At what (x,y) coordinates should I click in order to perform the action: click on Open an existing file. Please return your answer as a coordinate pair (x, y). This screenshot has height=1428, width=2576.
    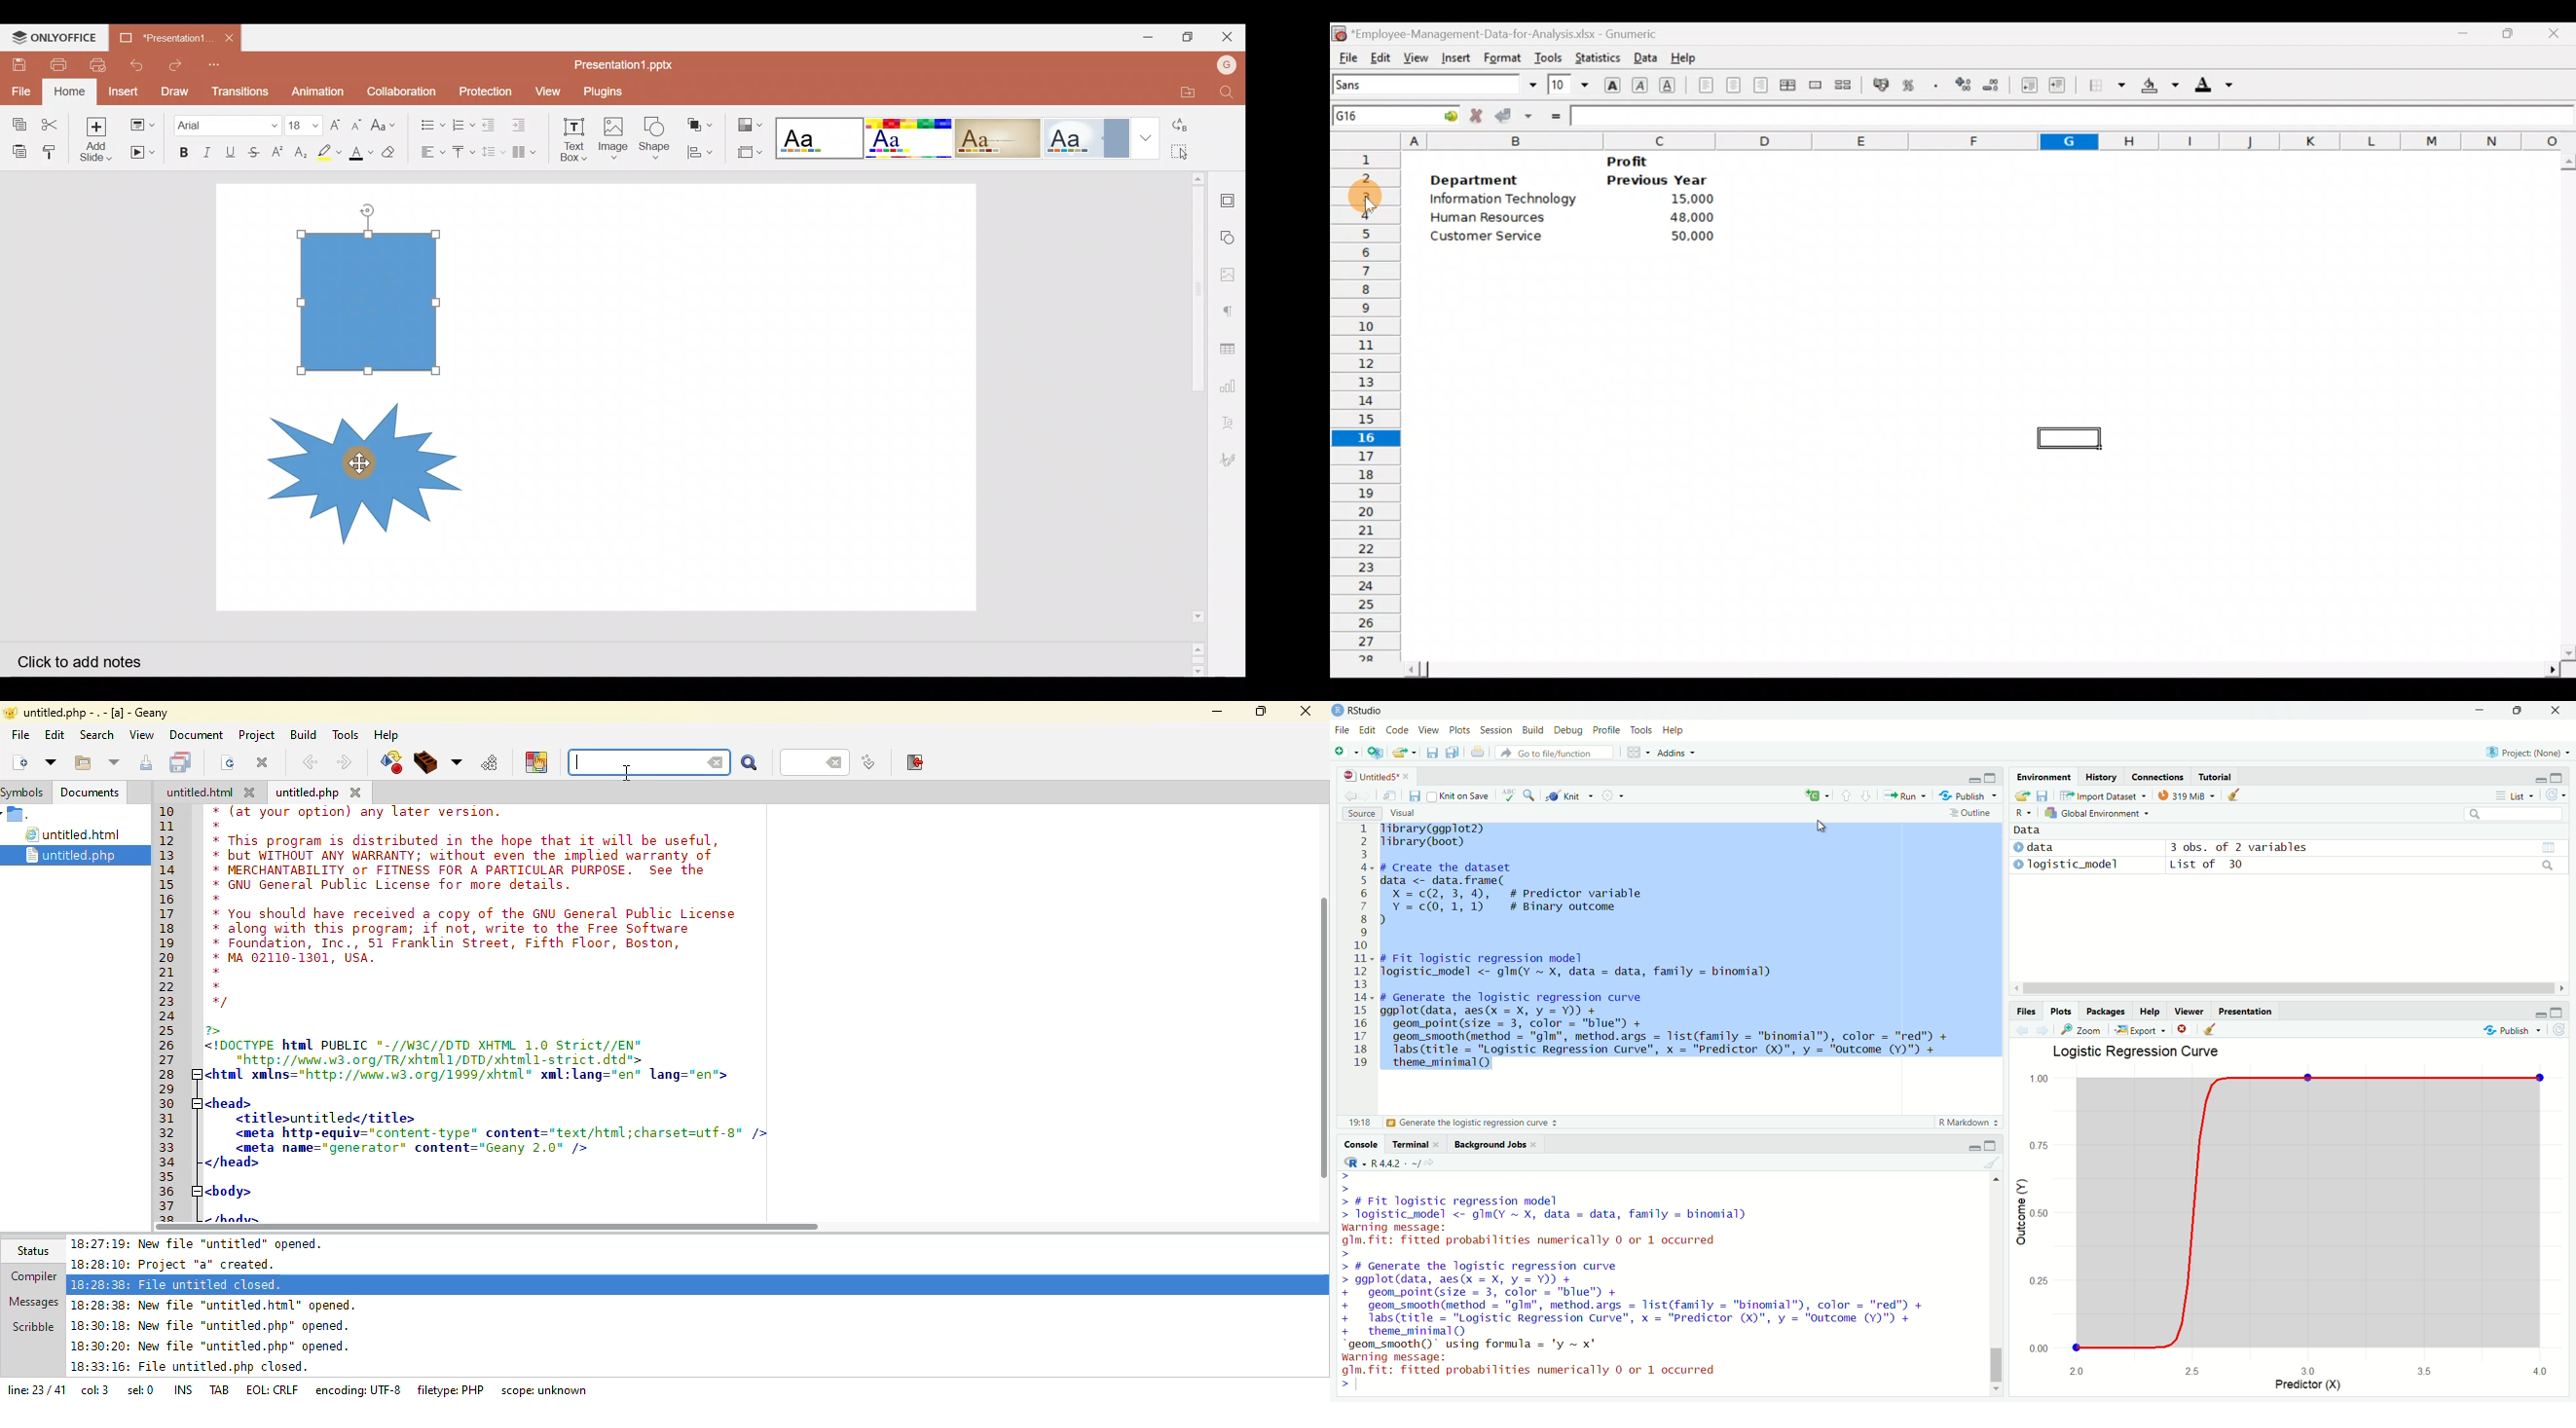
    Looking at the image, I should click on (1399, 753).